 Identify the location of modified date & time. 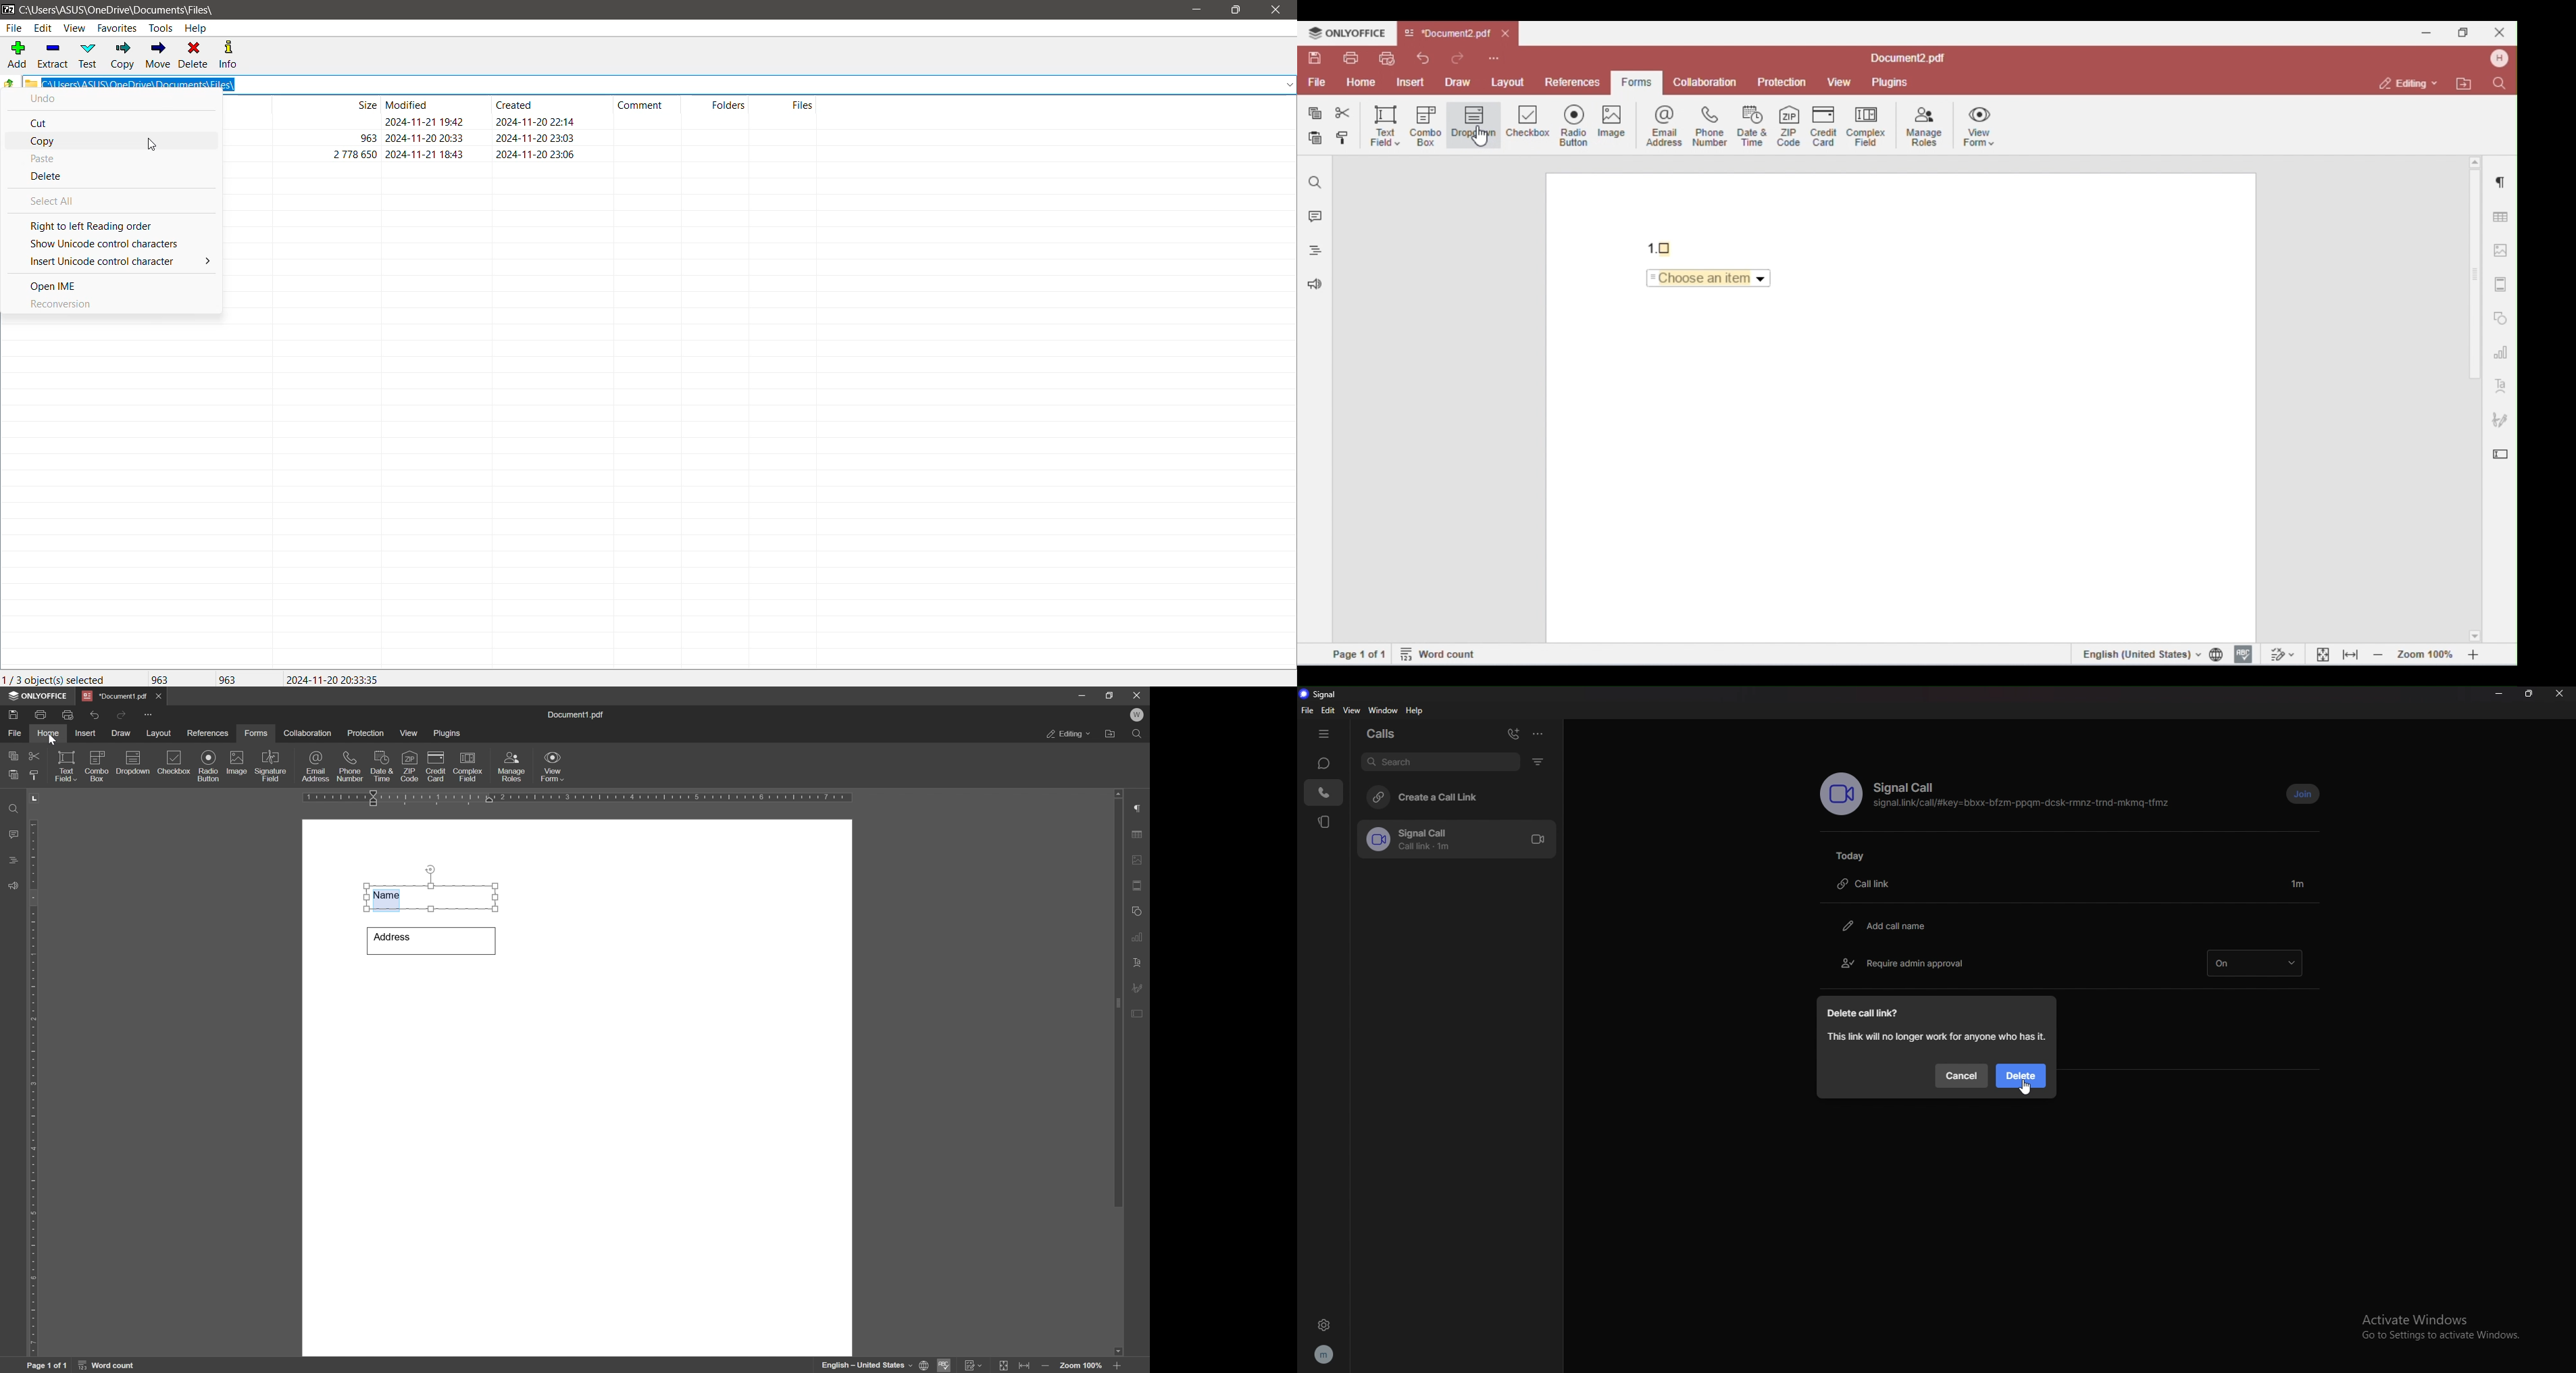
(425, 154).